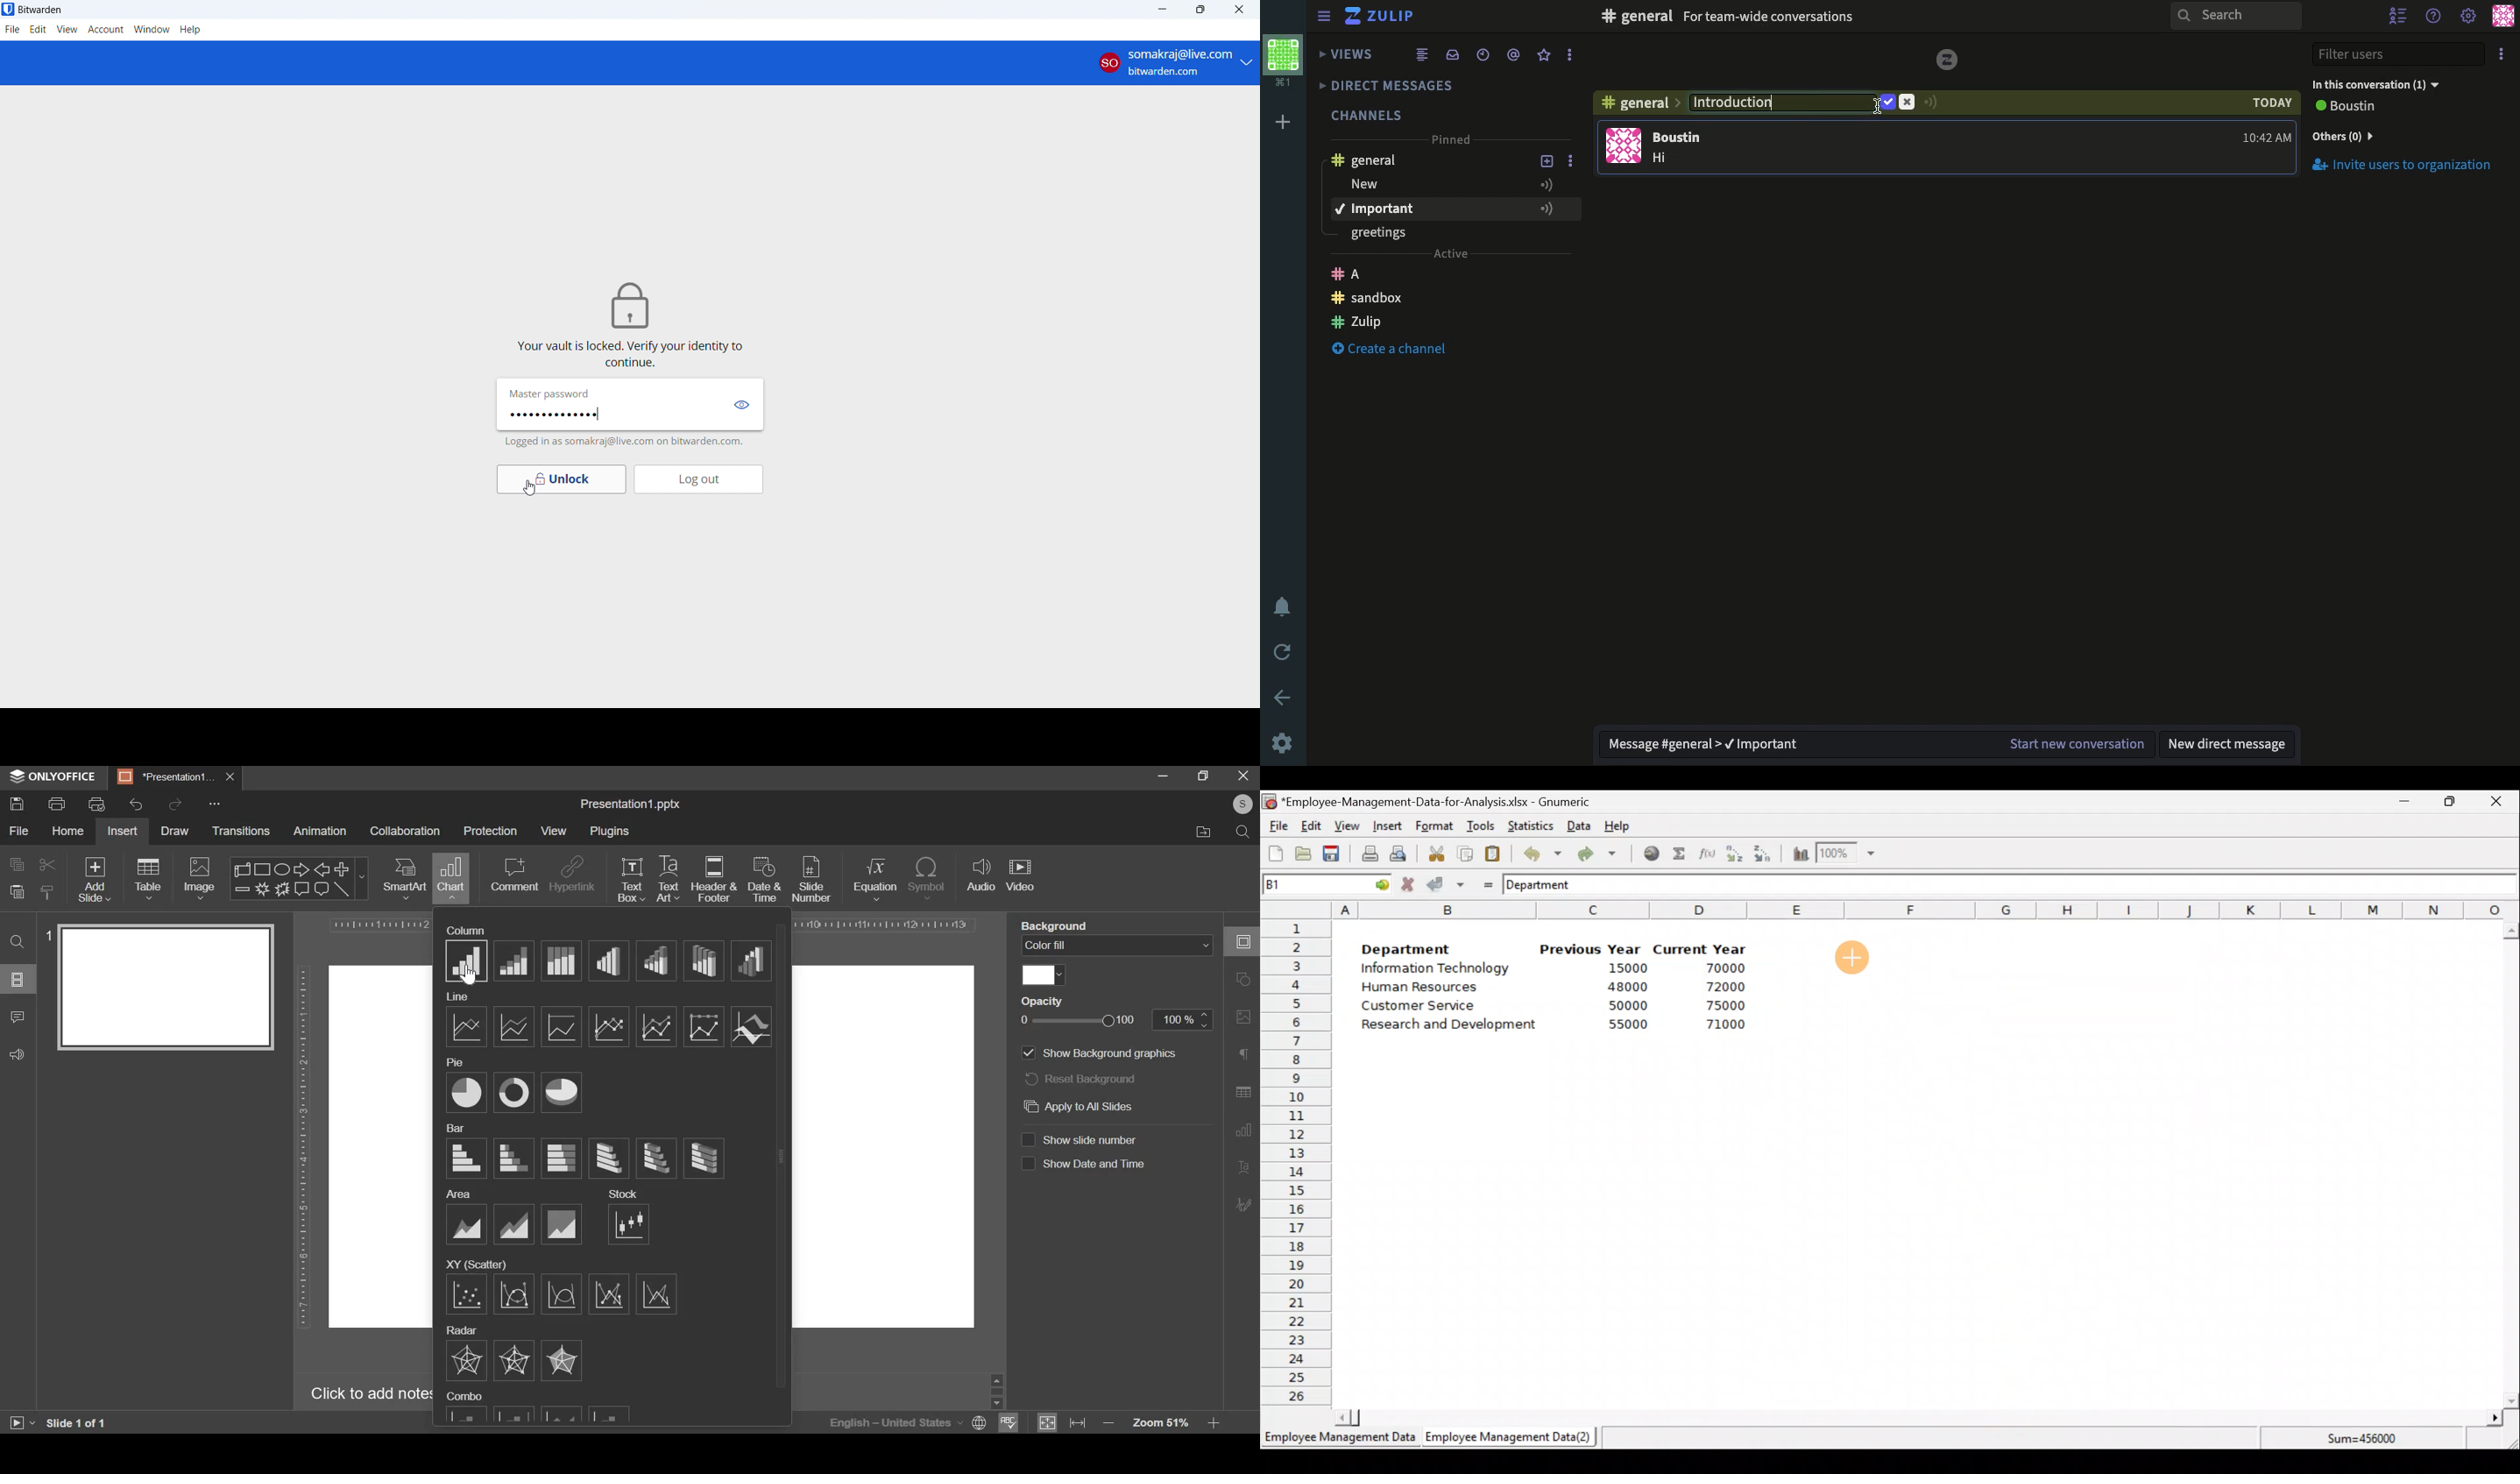 This screenshot has height=1484, width=2520. What do you see at coordinates (1484, 882) in the screenshot?
I see `Enter formula` at bounding box center [1484, 882].